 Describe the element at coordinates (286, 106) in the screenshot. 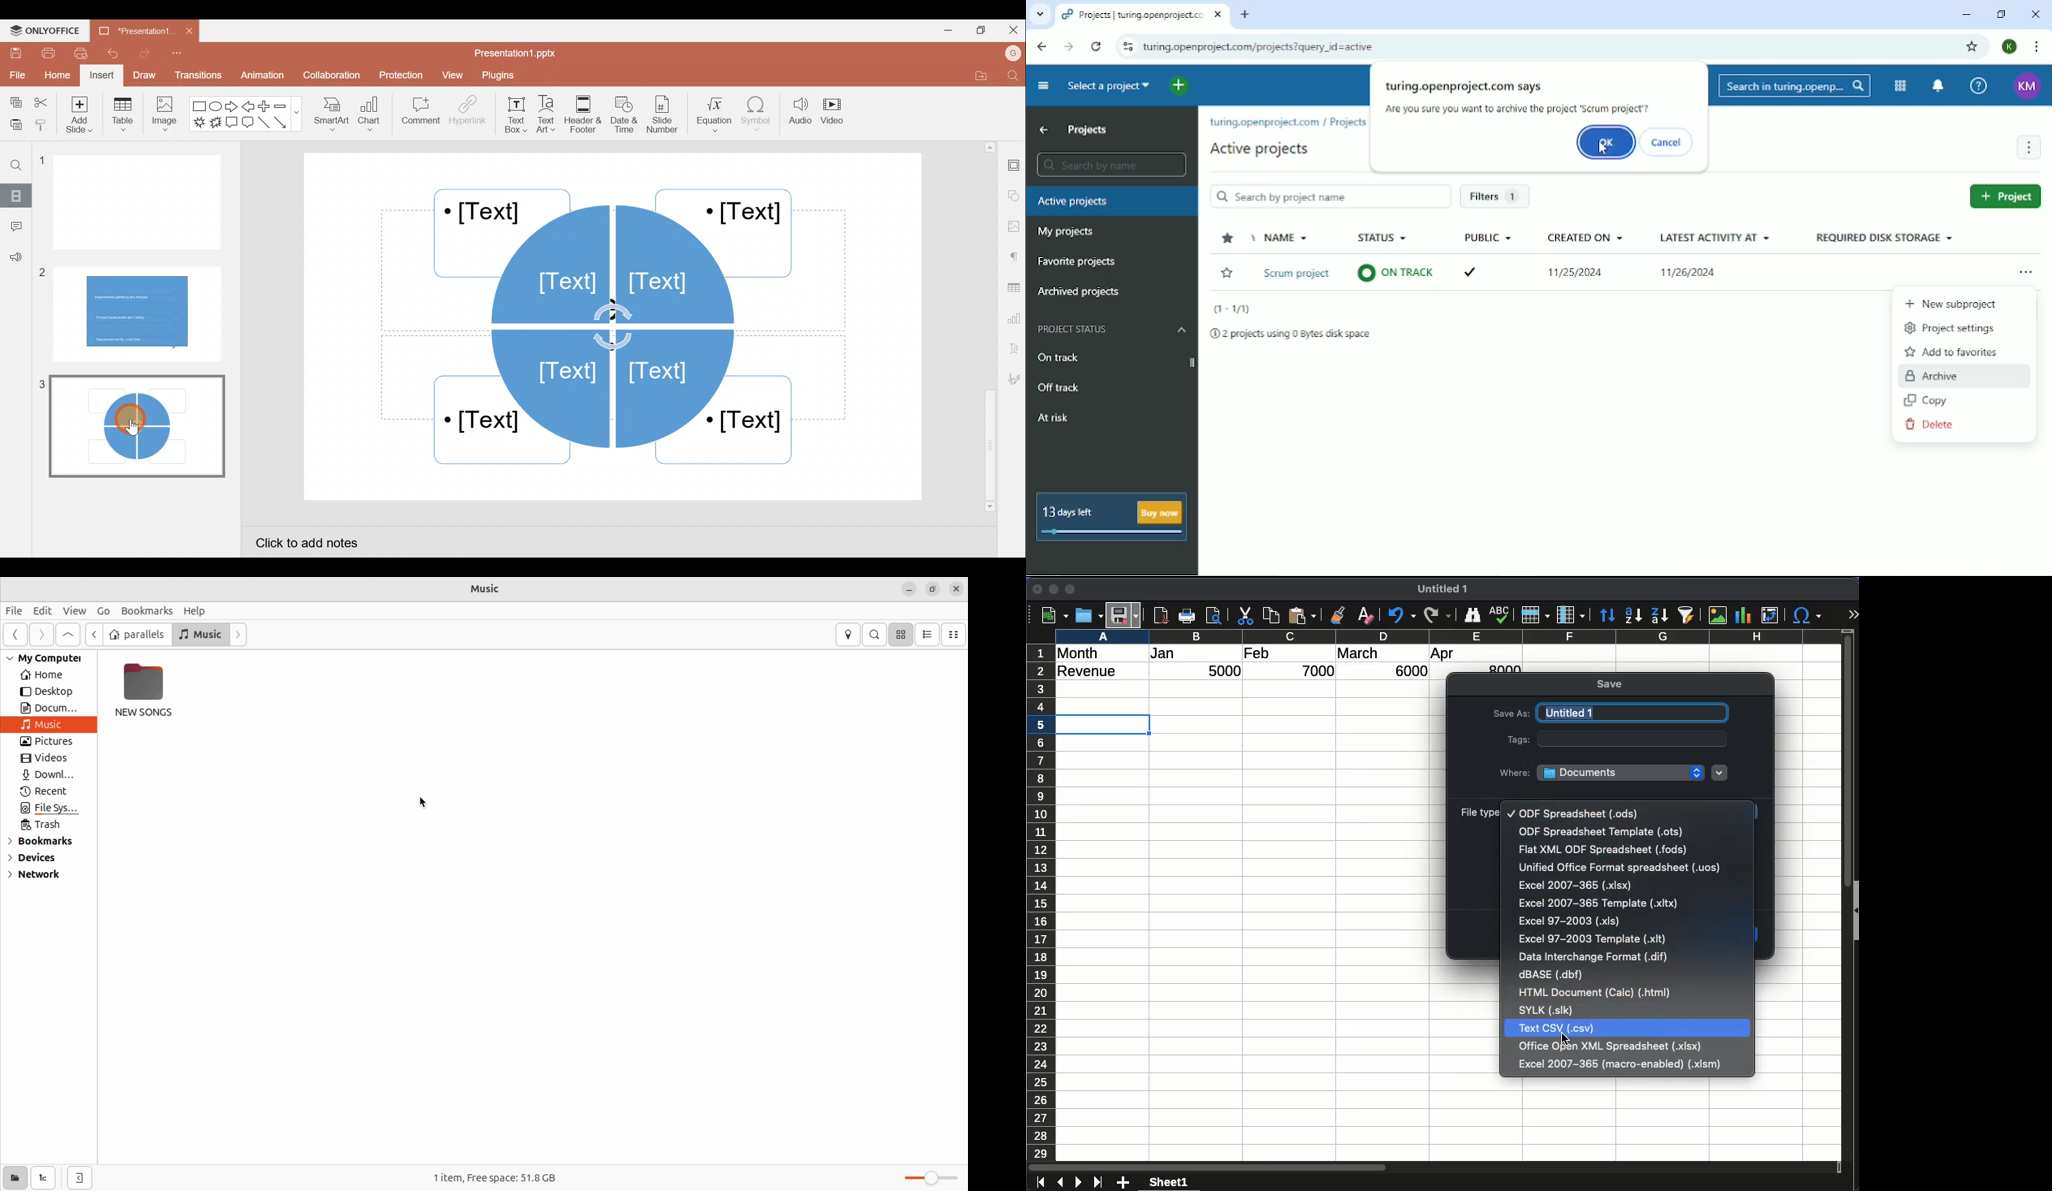

I see `Minus` at that location.